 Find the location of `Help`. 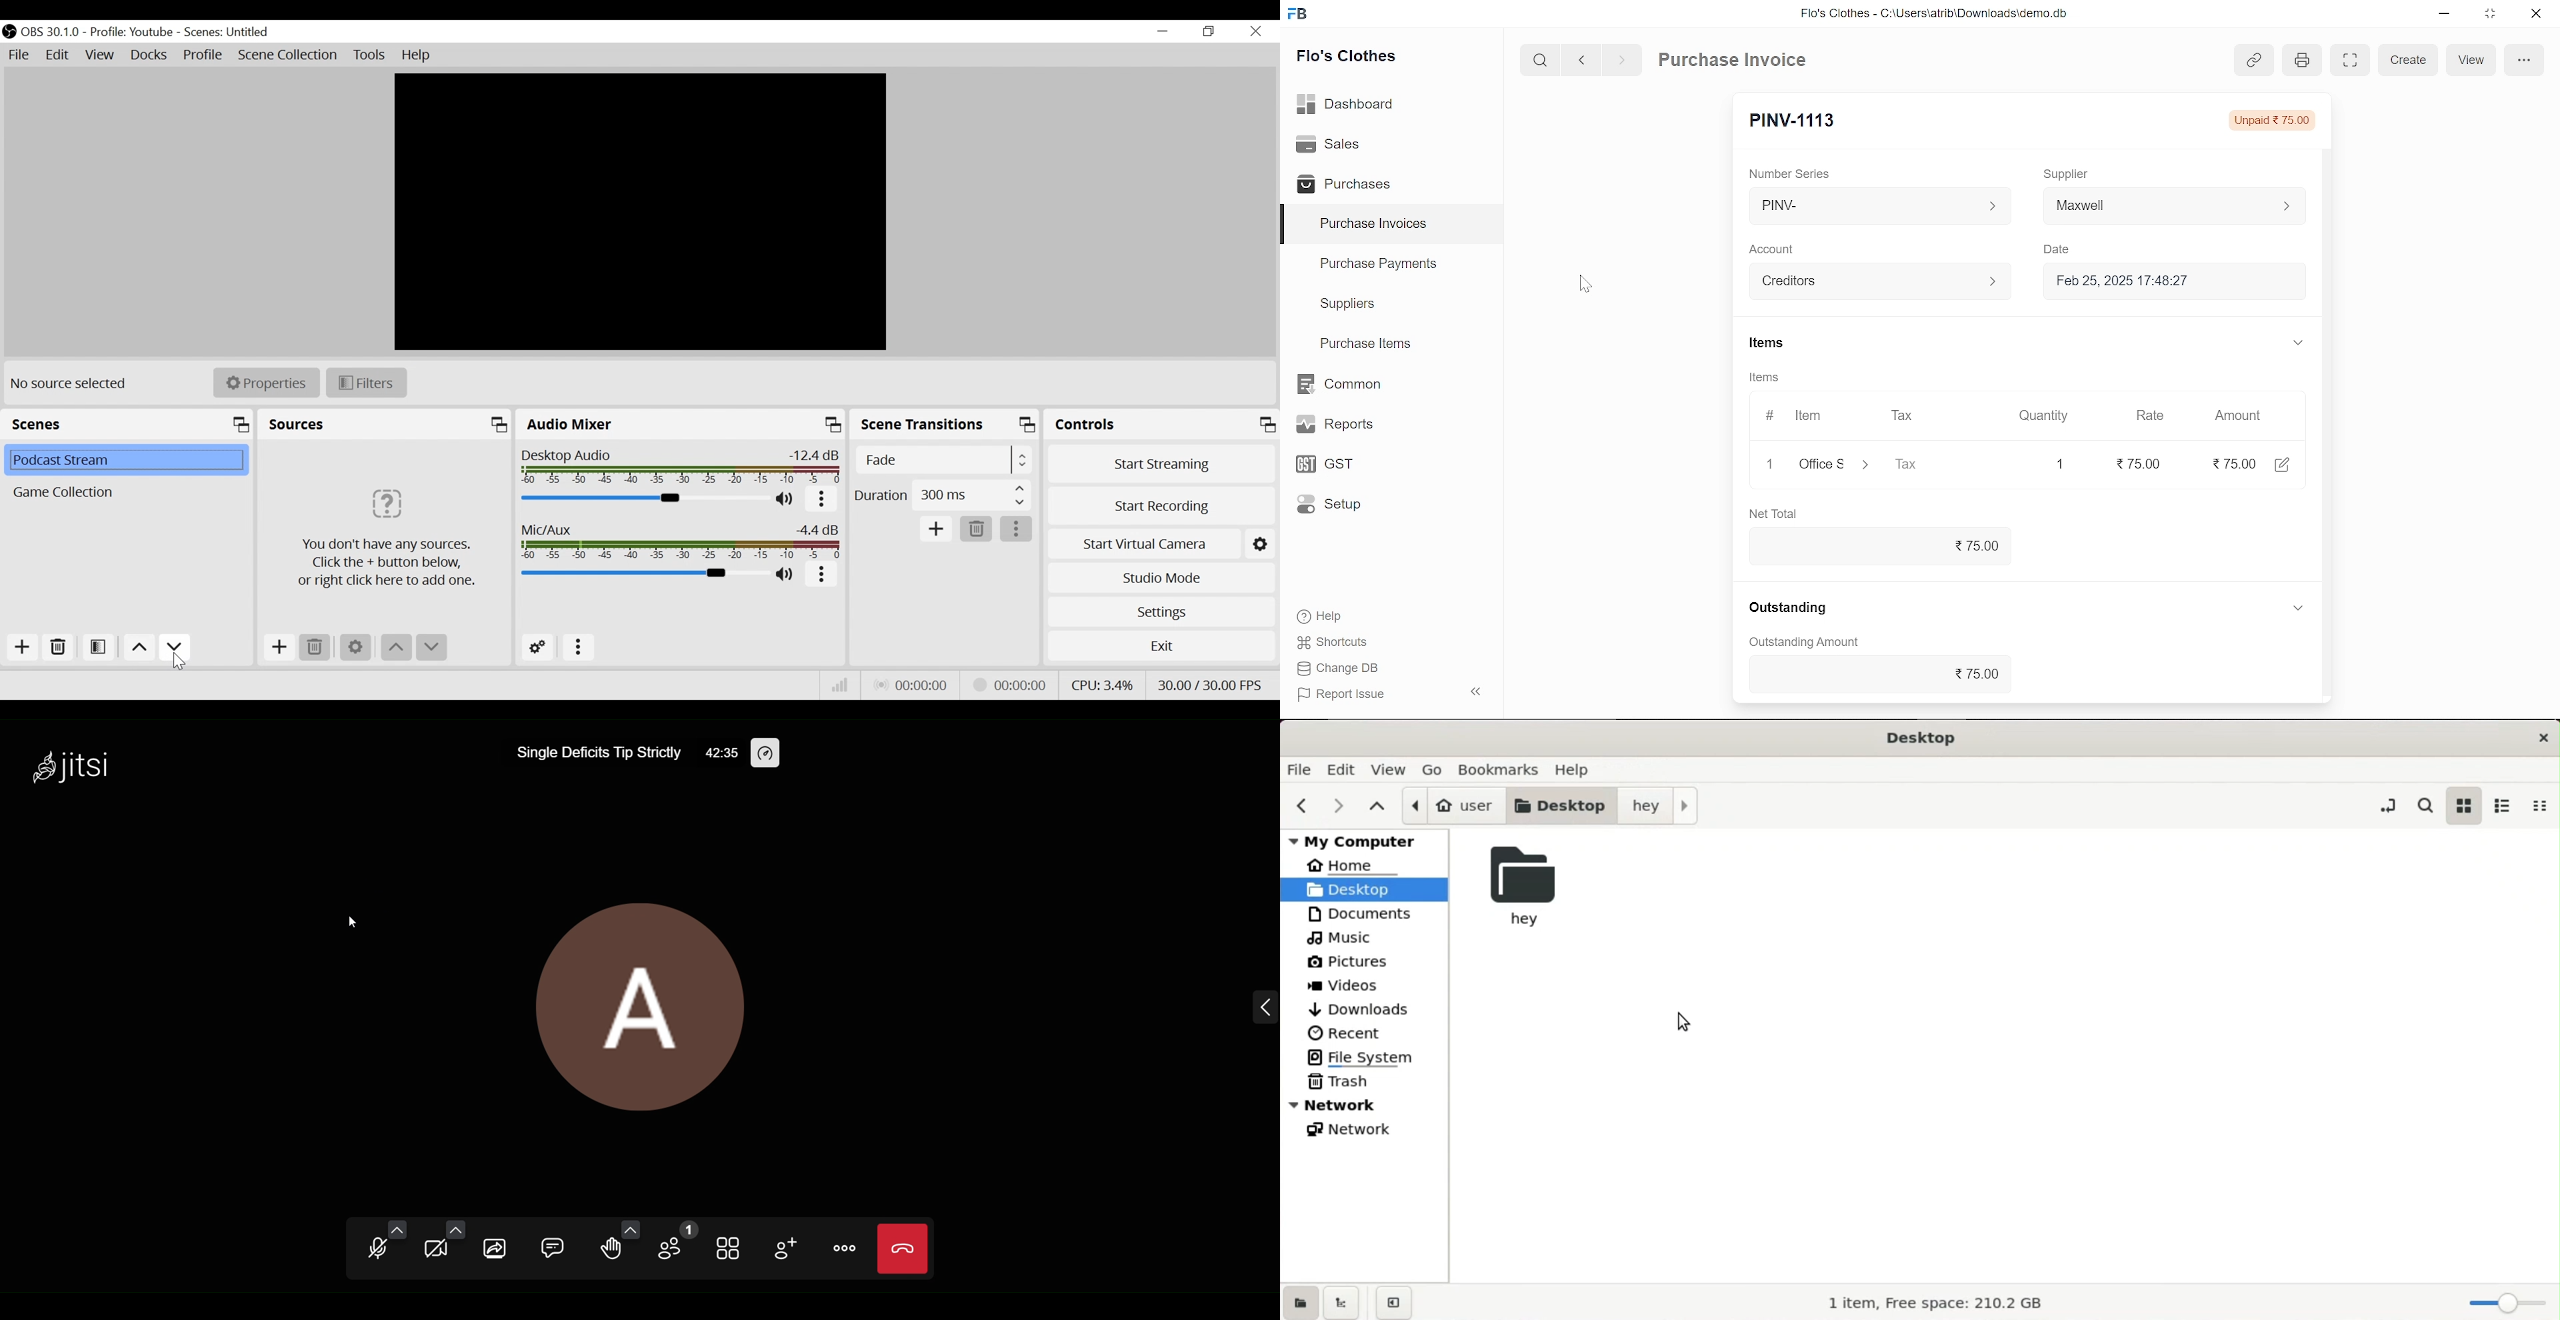

Help is located at coordinates (1322, 616).